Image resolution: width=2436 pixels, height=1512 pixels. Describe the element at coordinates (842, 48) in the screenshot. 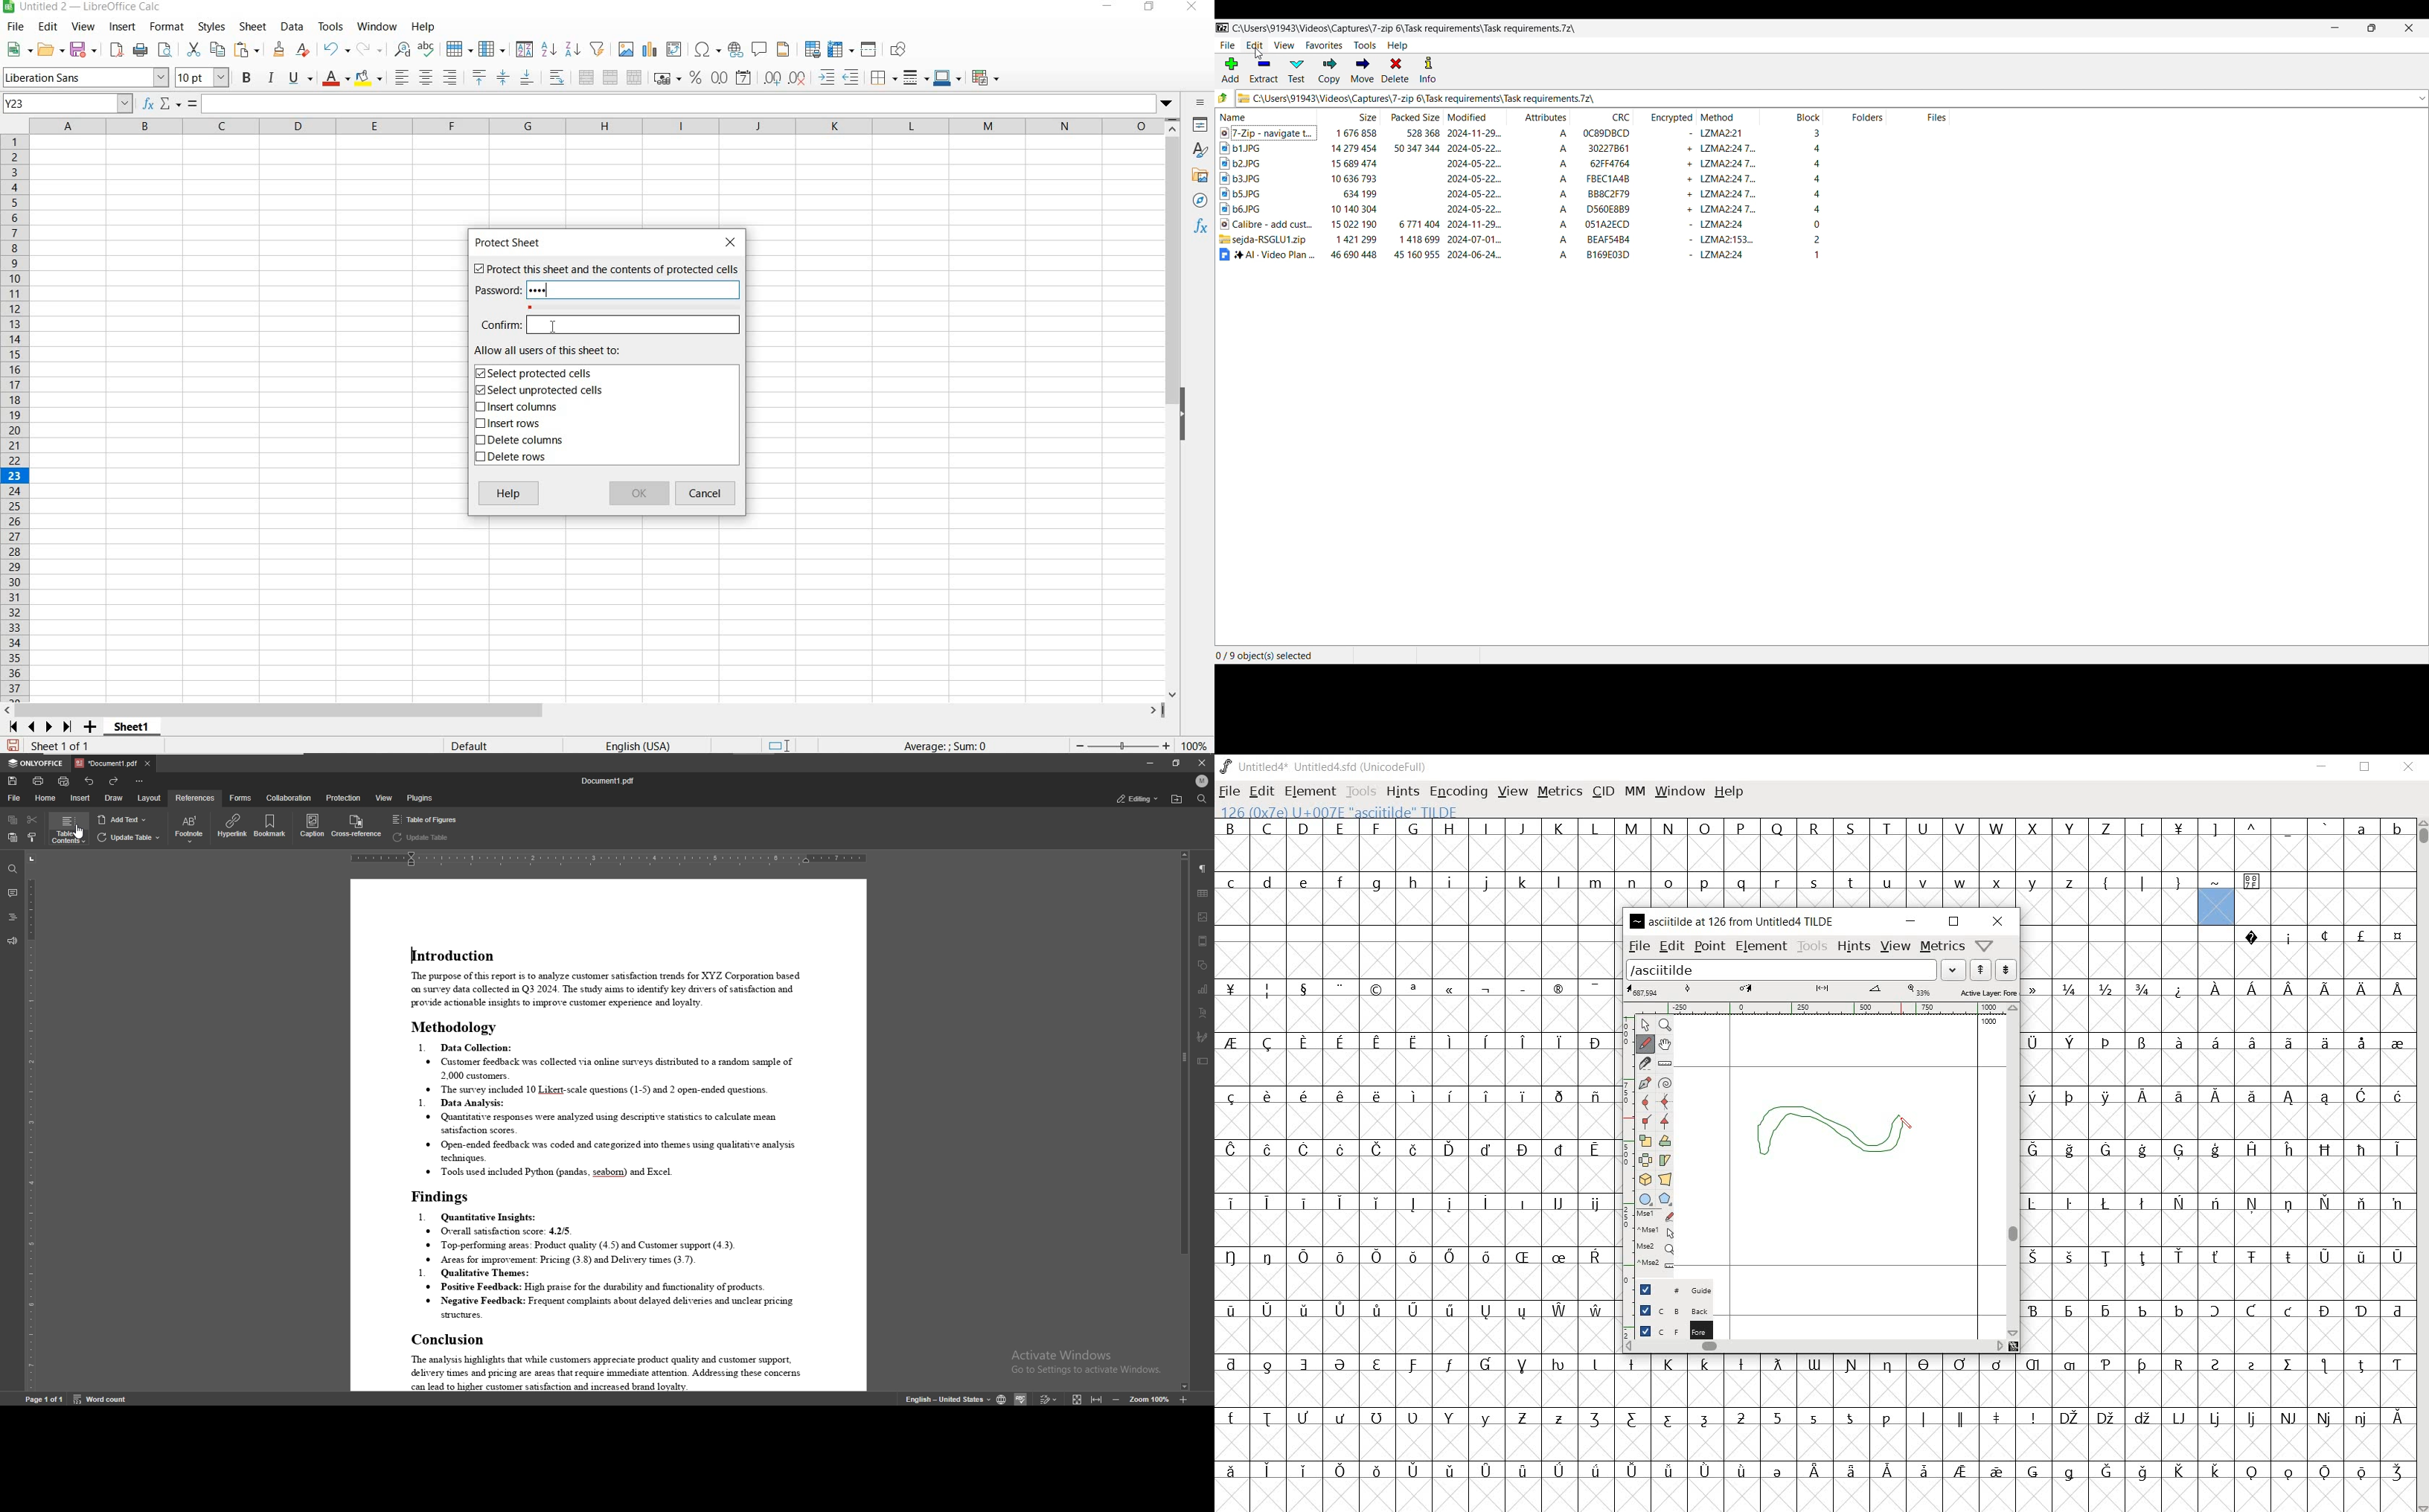

I see `FREEZE ROWS AND COLUMNS` at that location.